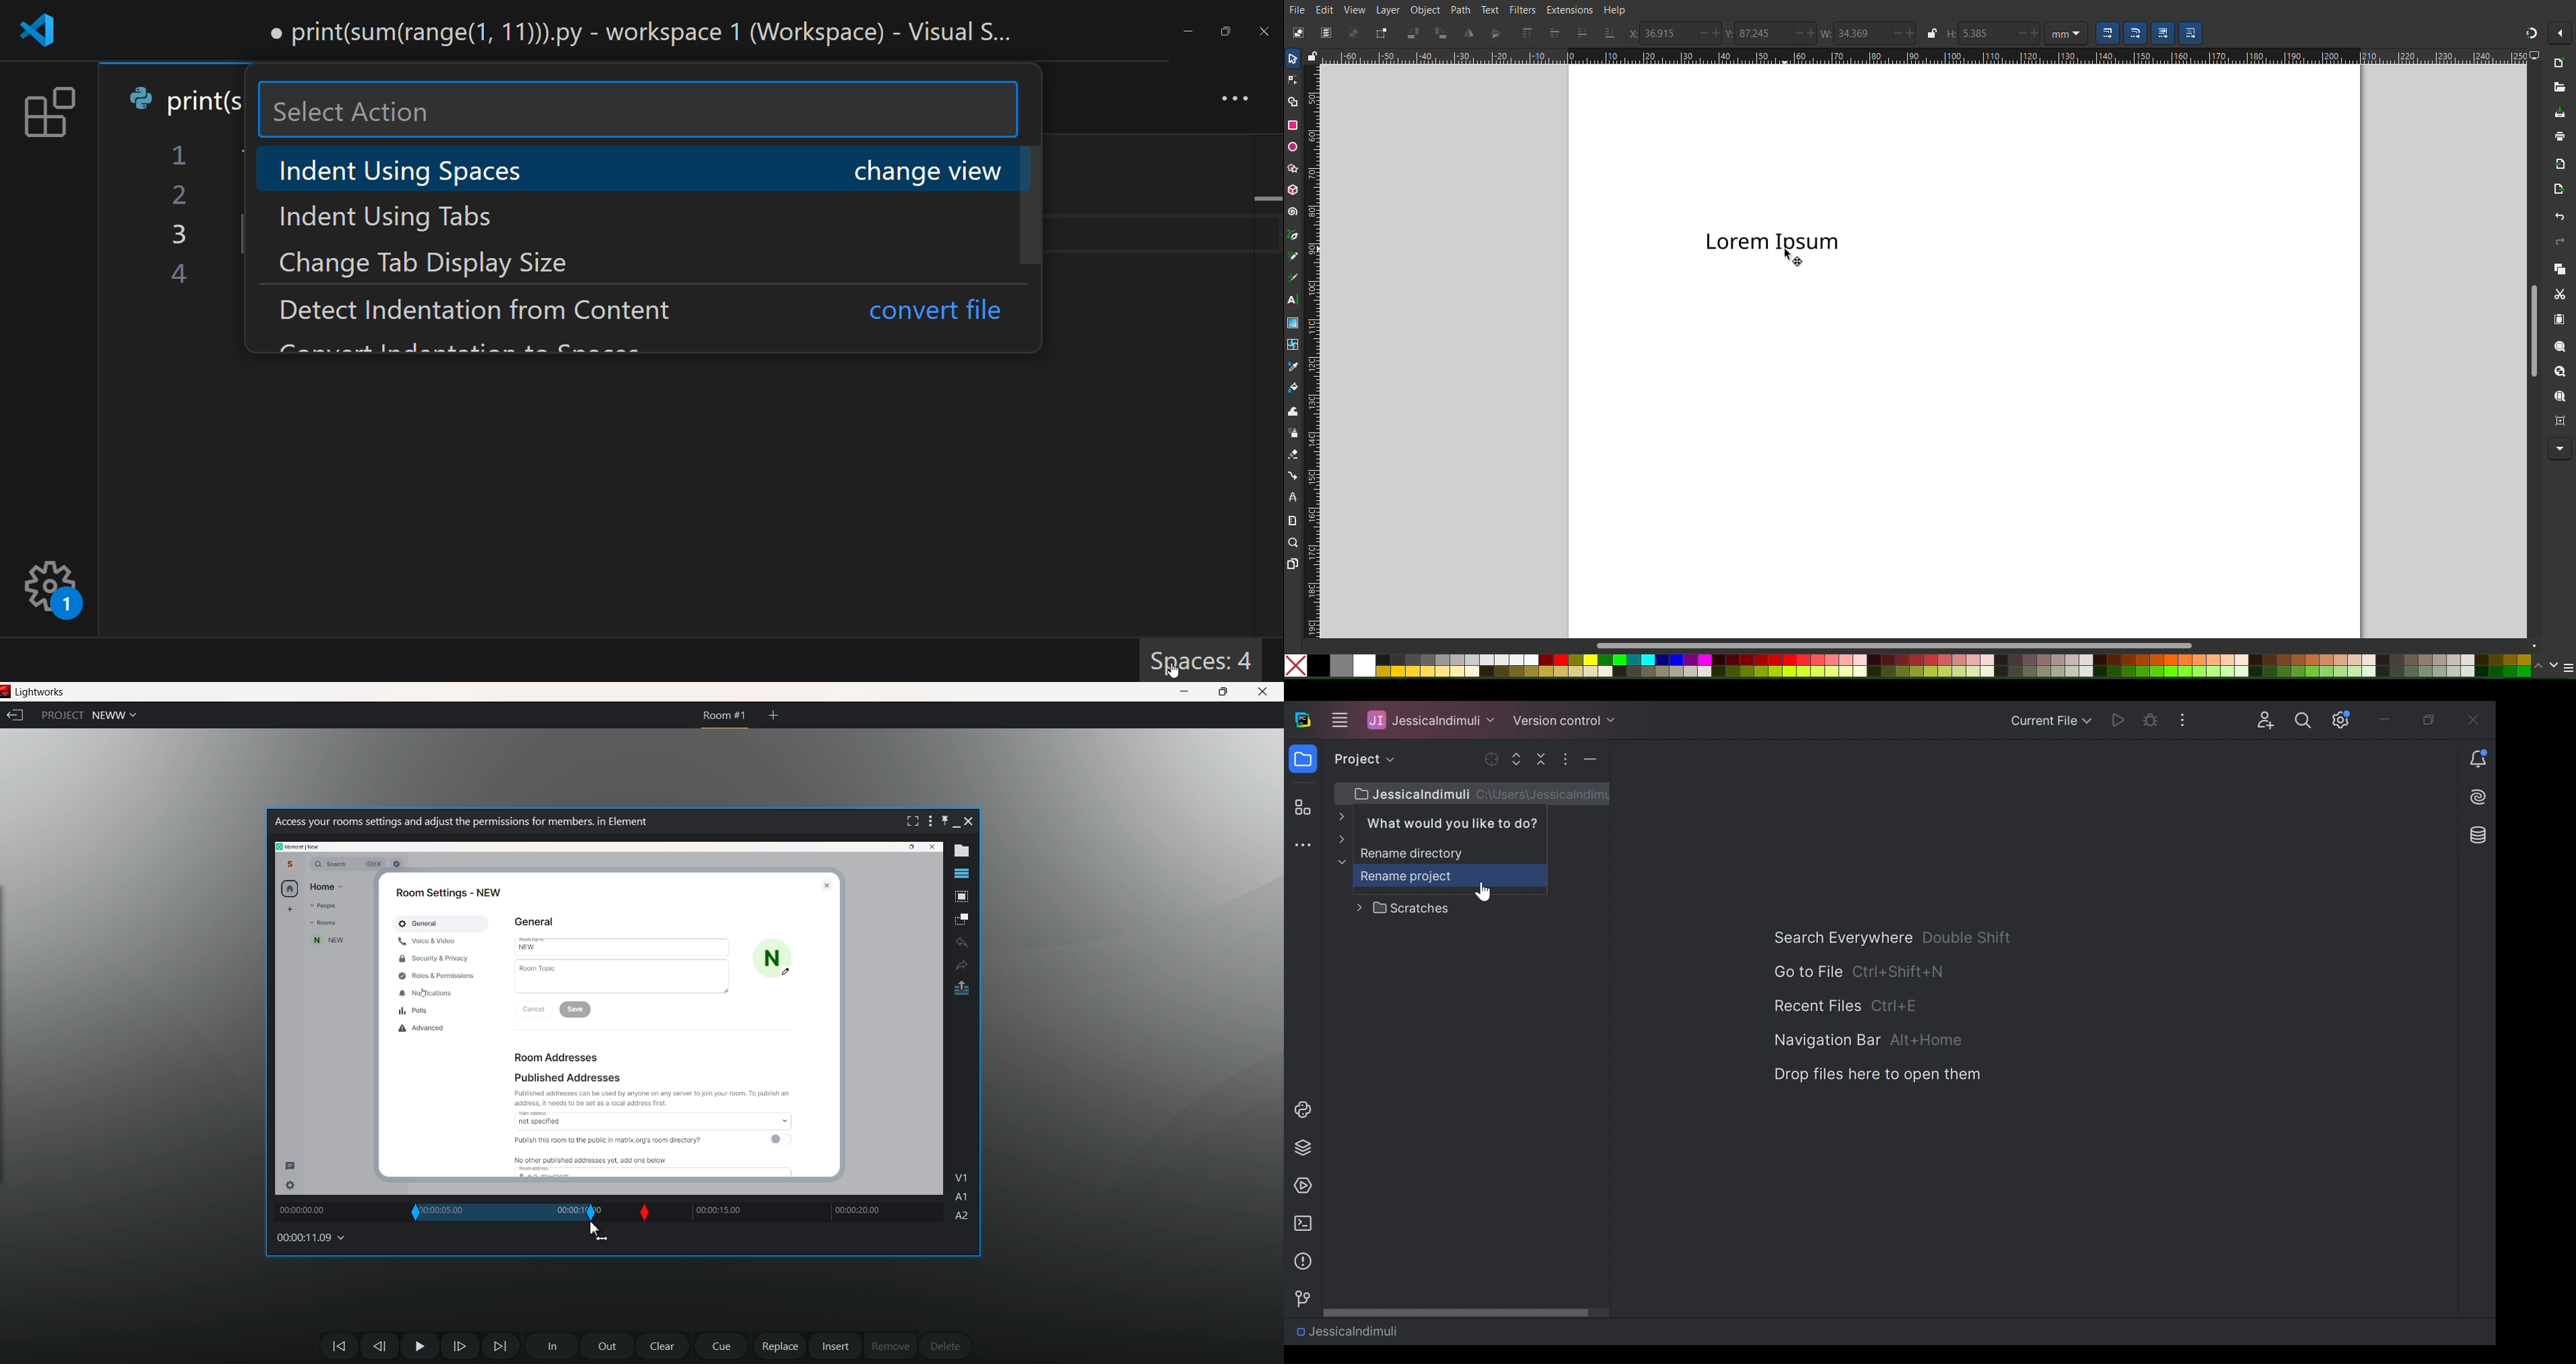  Describe the element at coordinates (1493, 34) in the screenshot. I see `Mirror Horizontally` at that location.